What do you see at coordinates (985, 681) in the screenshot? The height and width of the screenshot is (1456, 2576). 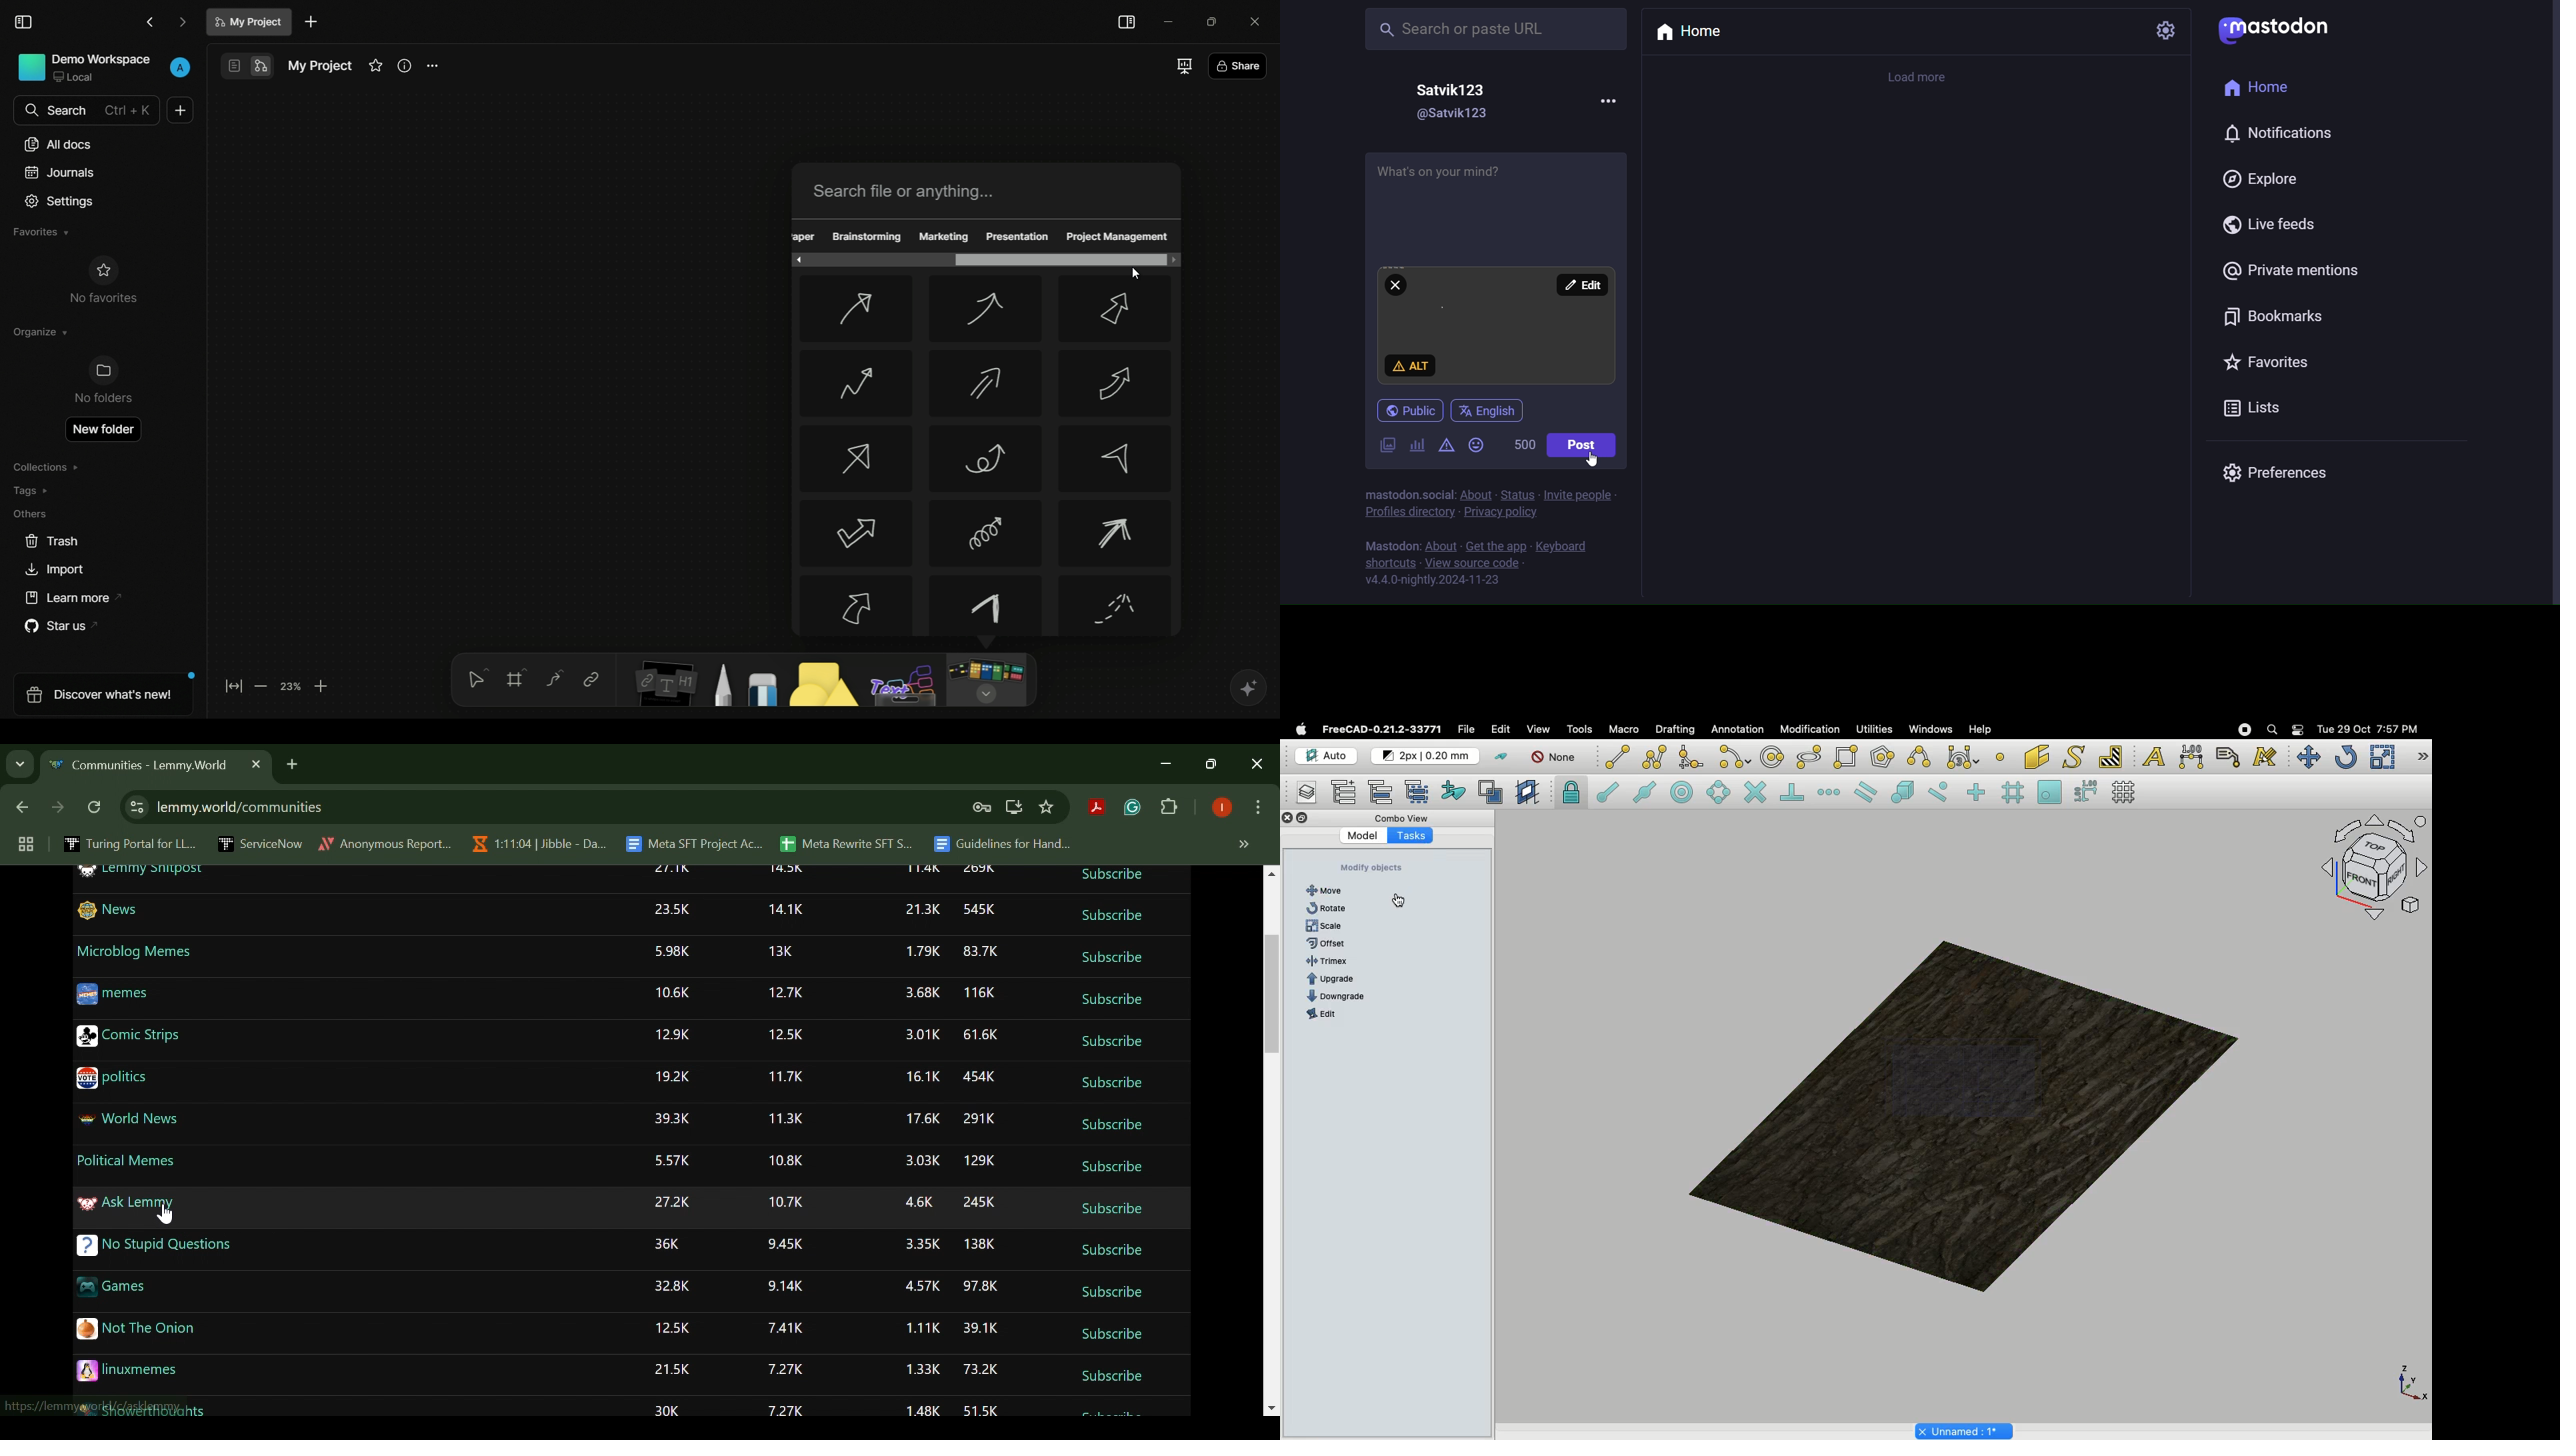 I see `more tools` at bounding box center [985, 681].